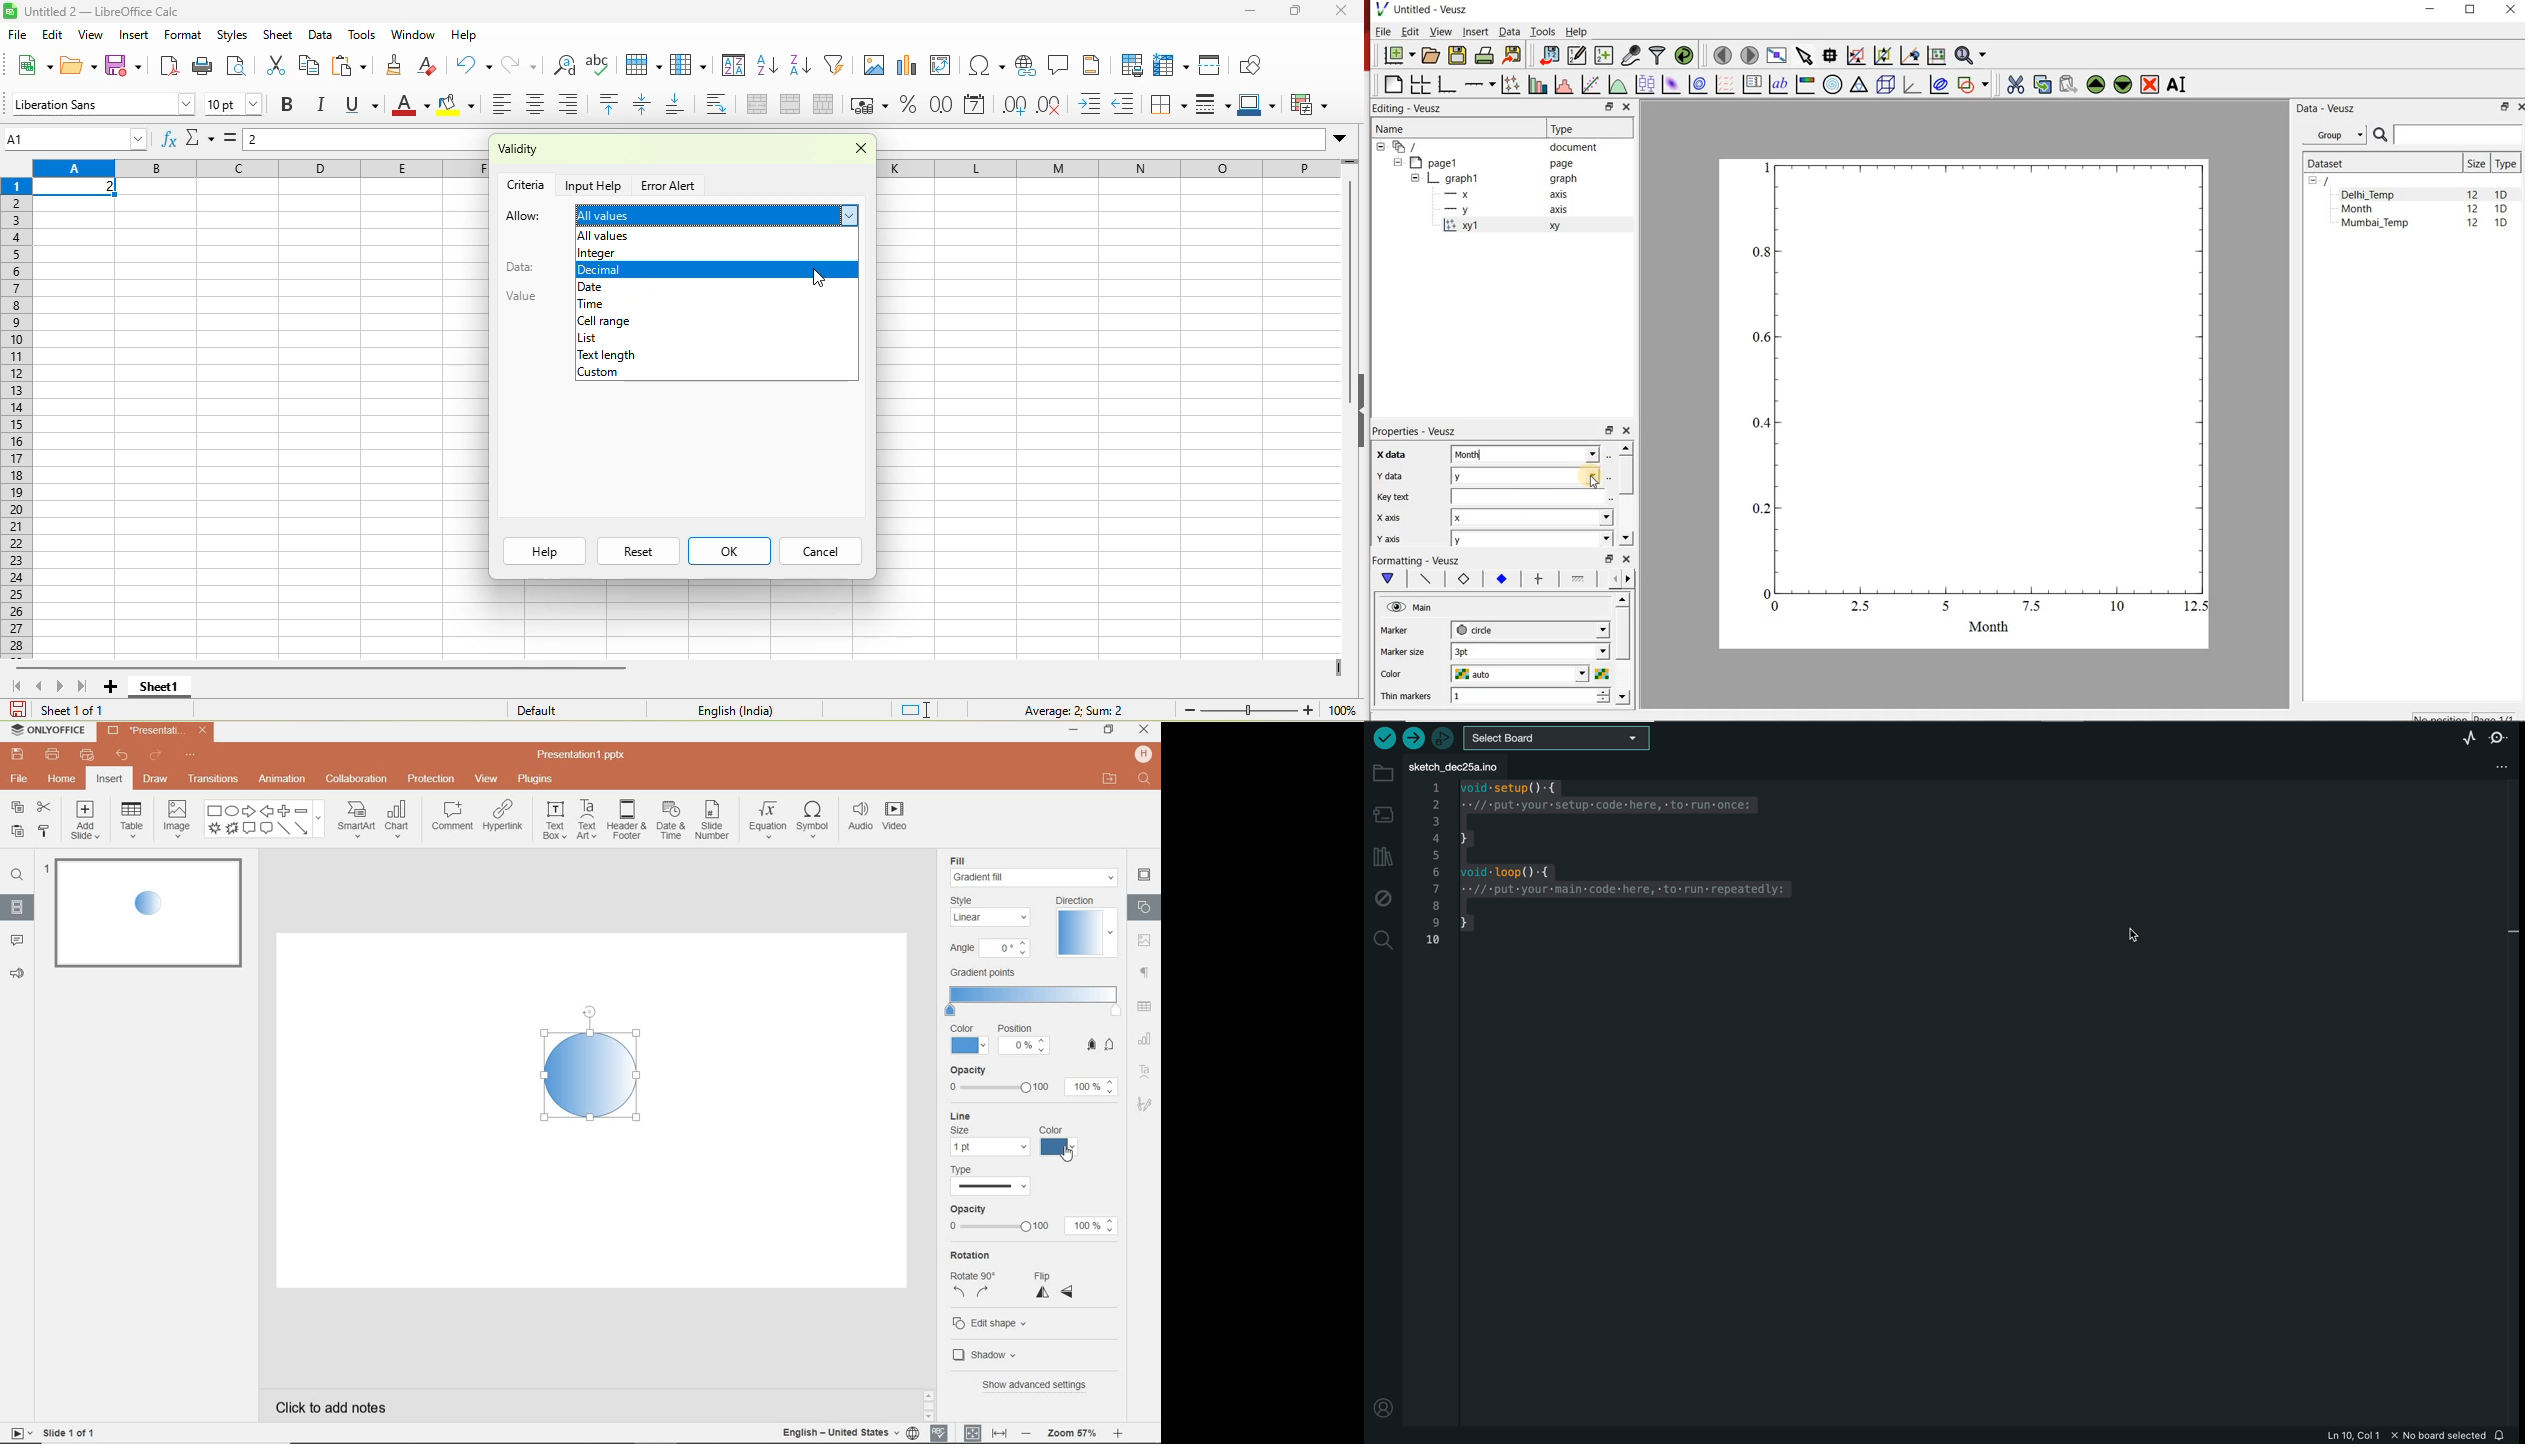 The width and height of the screenshot is (2548, 1456). What do you see at coordinates (873, 67) in the screenshot?
I see `image` at bounding box center [873, 67].